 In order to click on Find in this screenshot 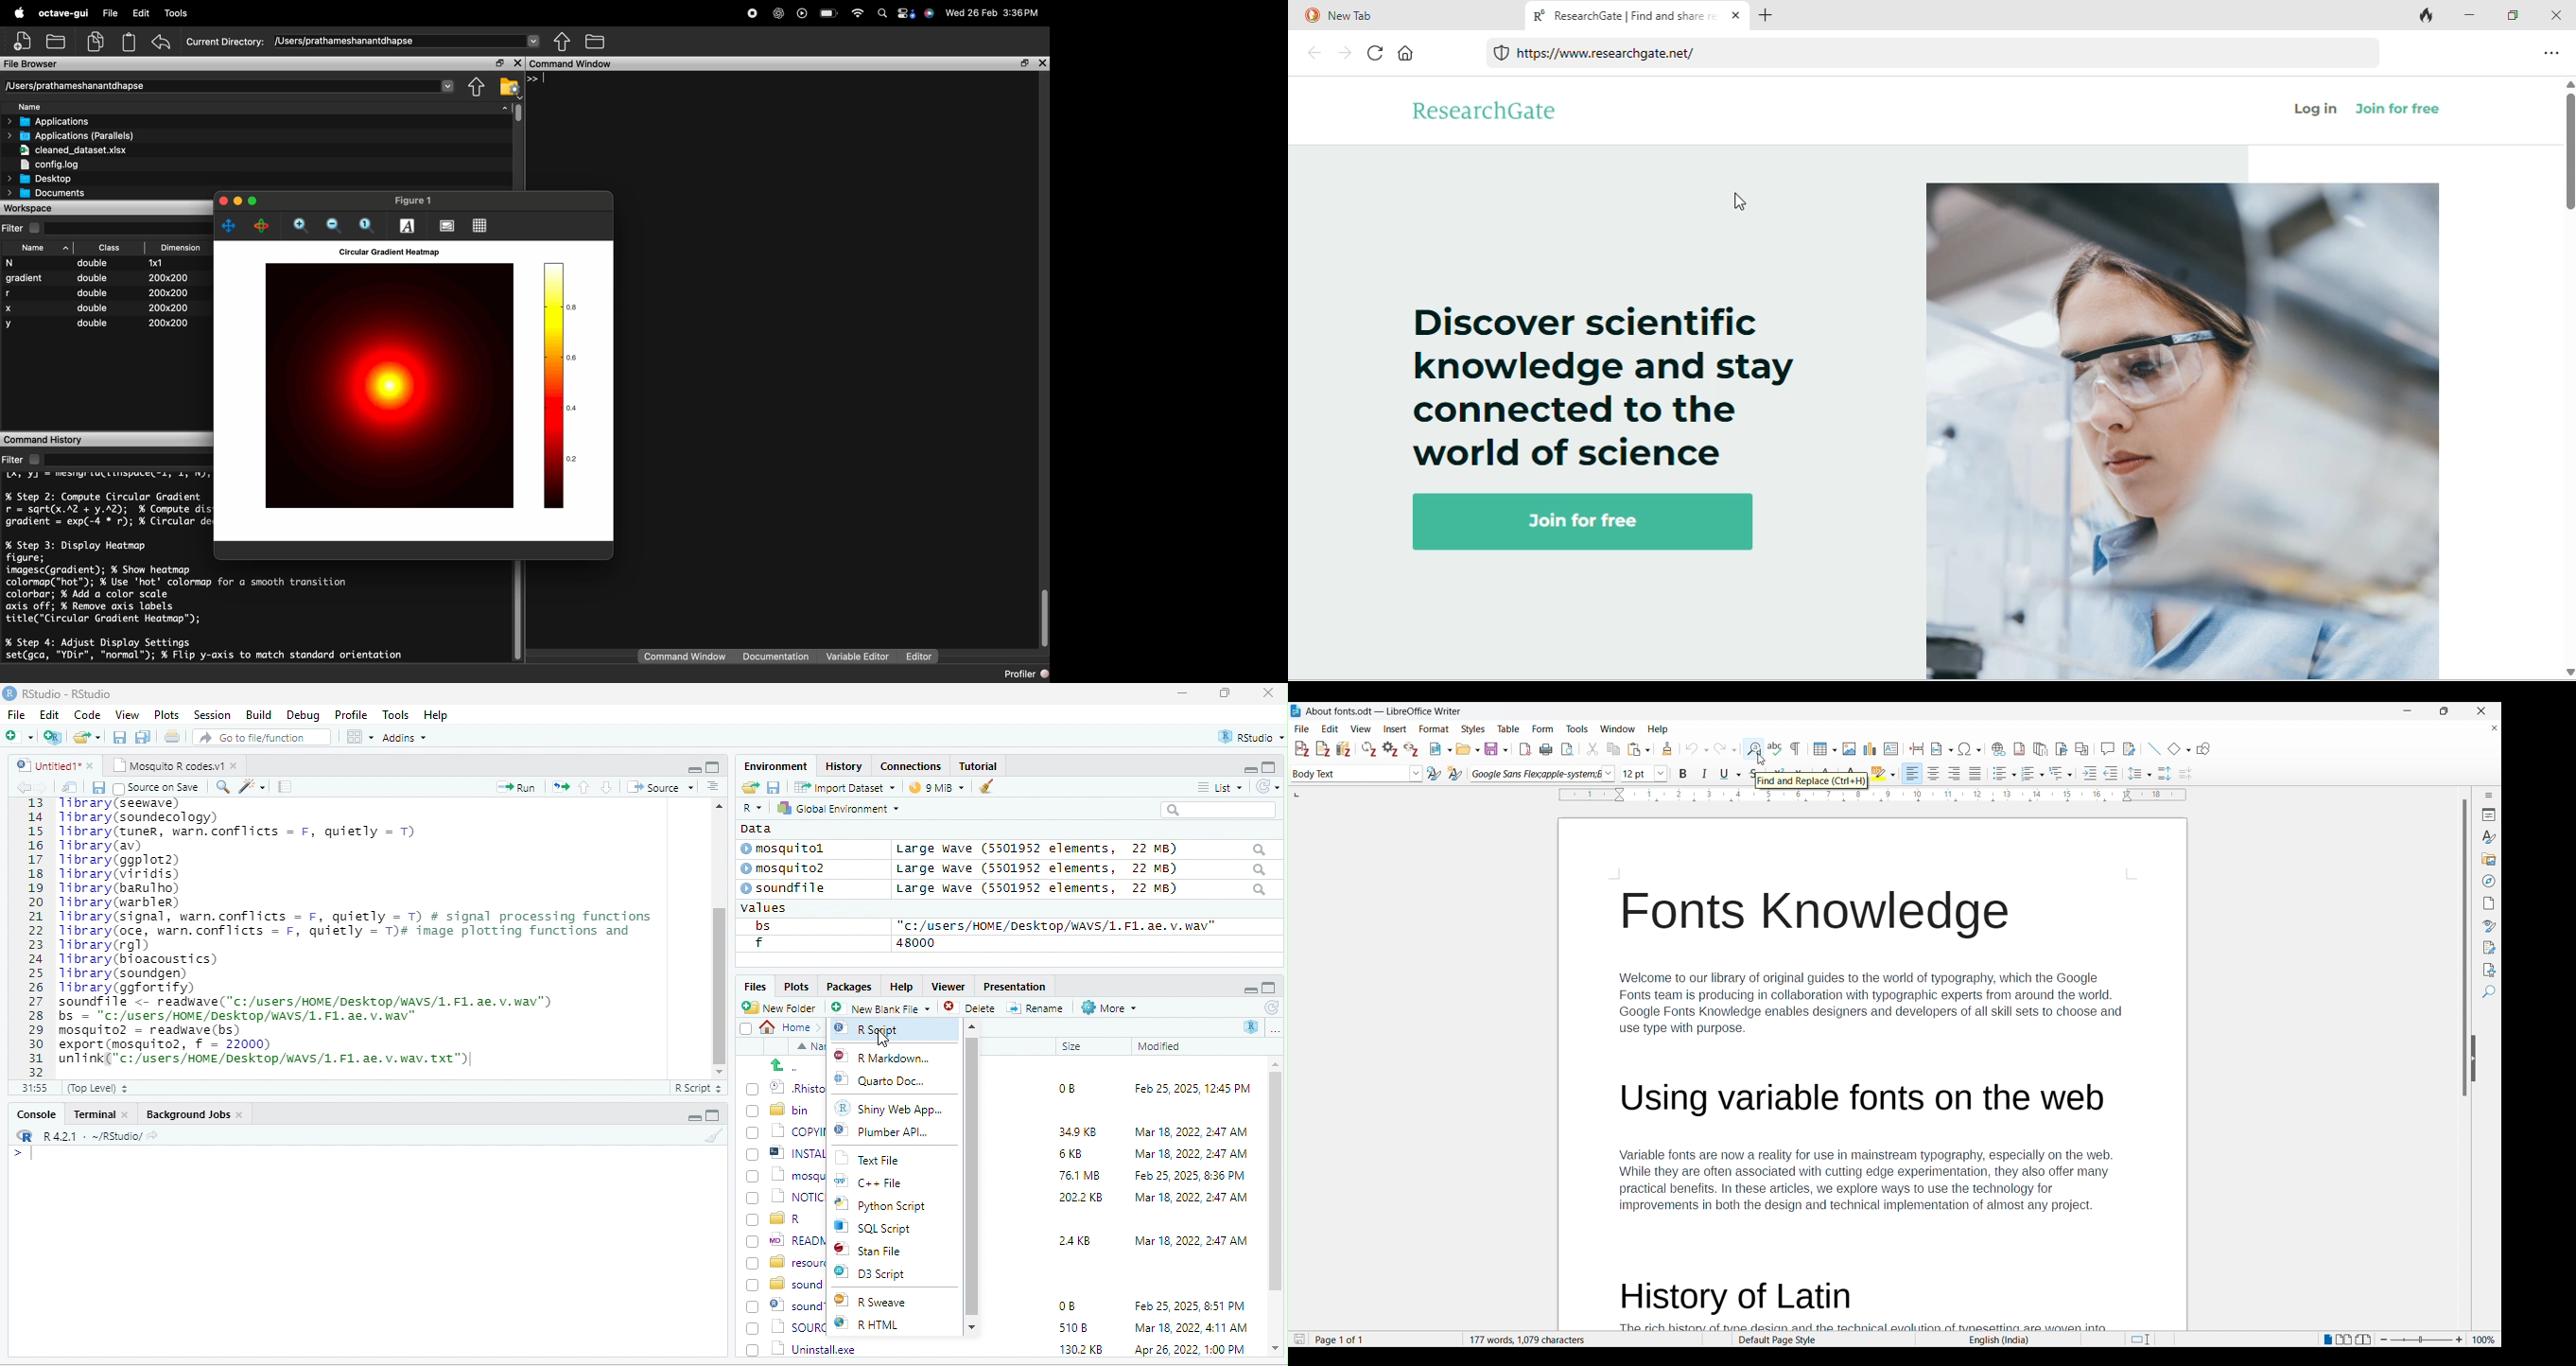, I will do `click(2489, 992)`.